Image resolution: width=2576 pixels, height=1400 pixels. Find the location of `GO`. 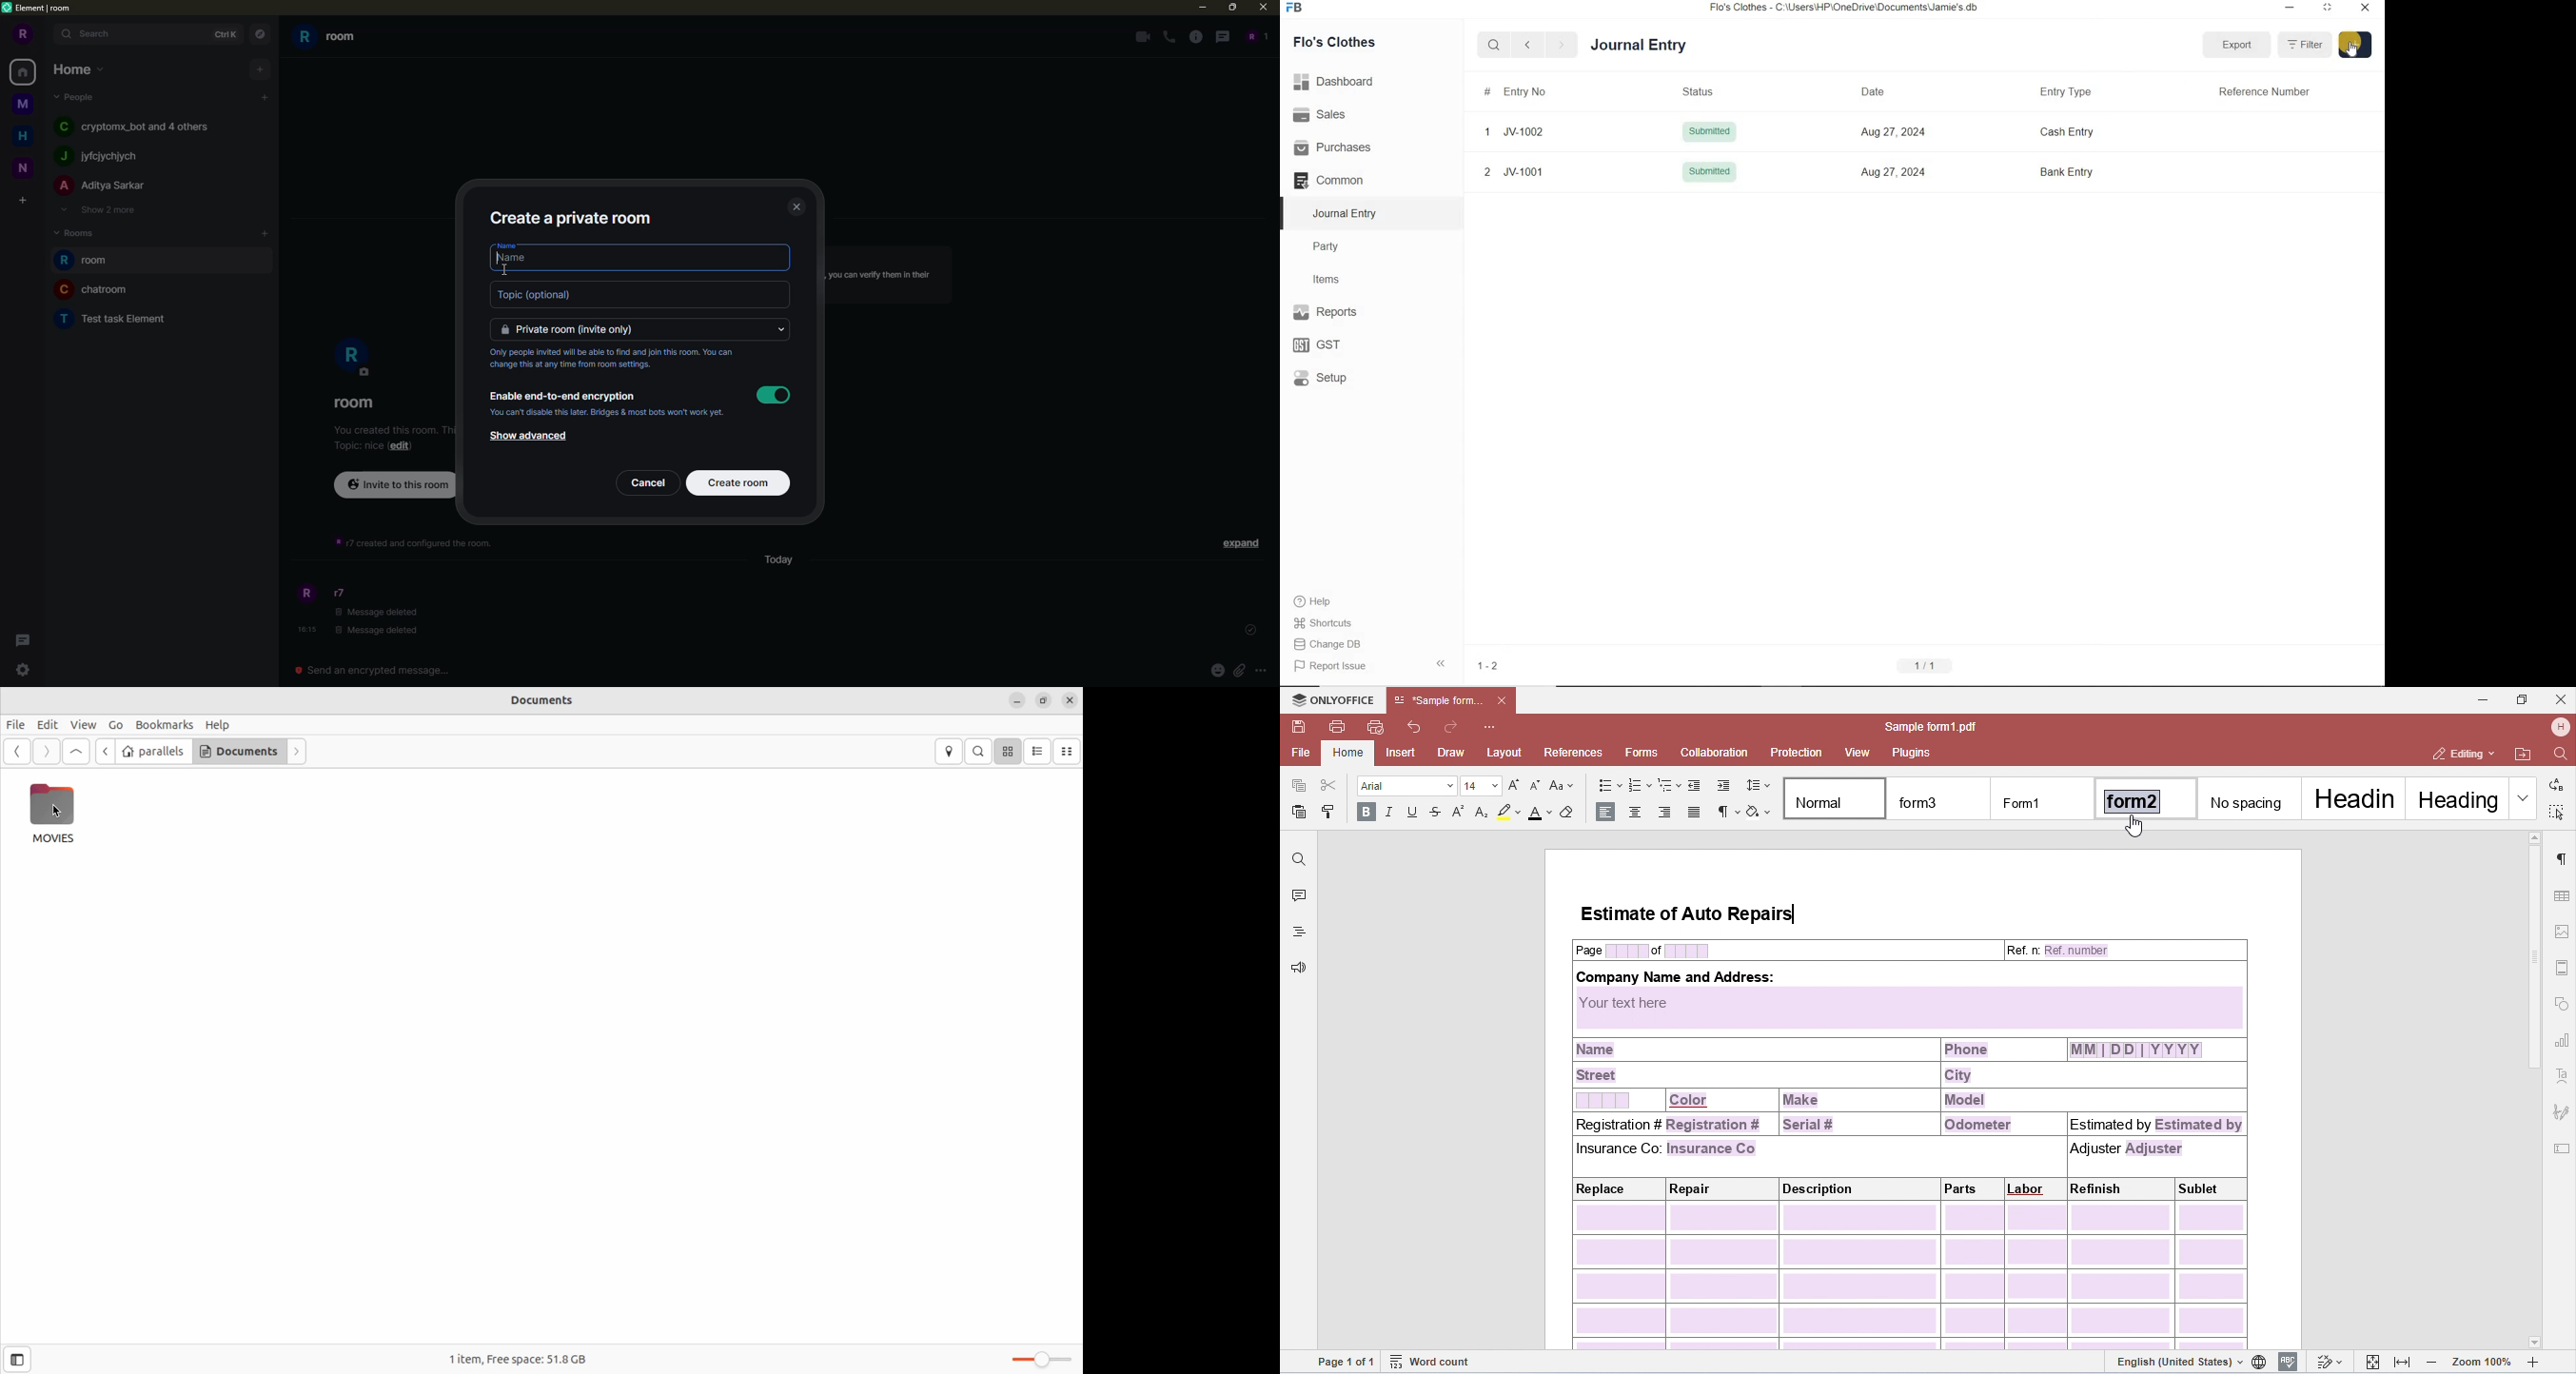

GO is located at coordinates (116, 724).